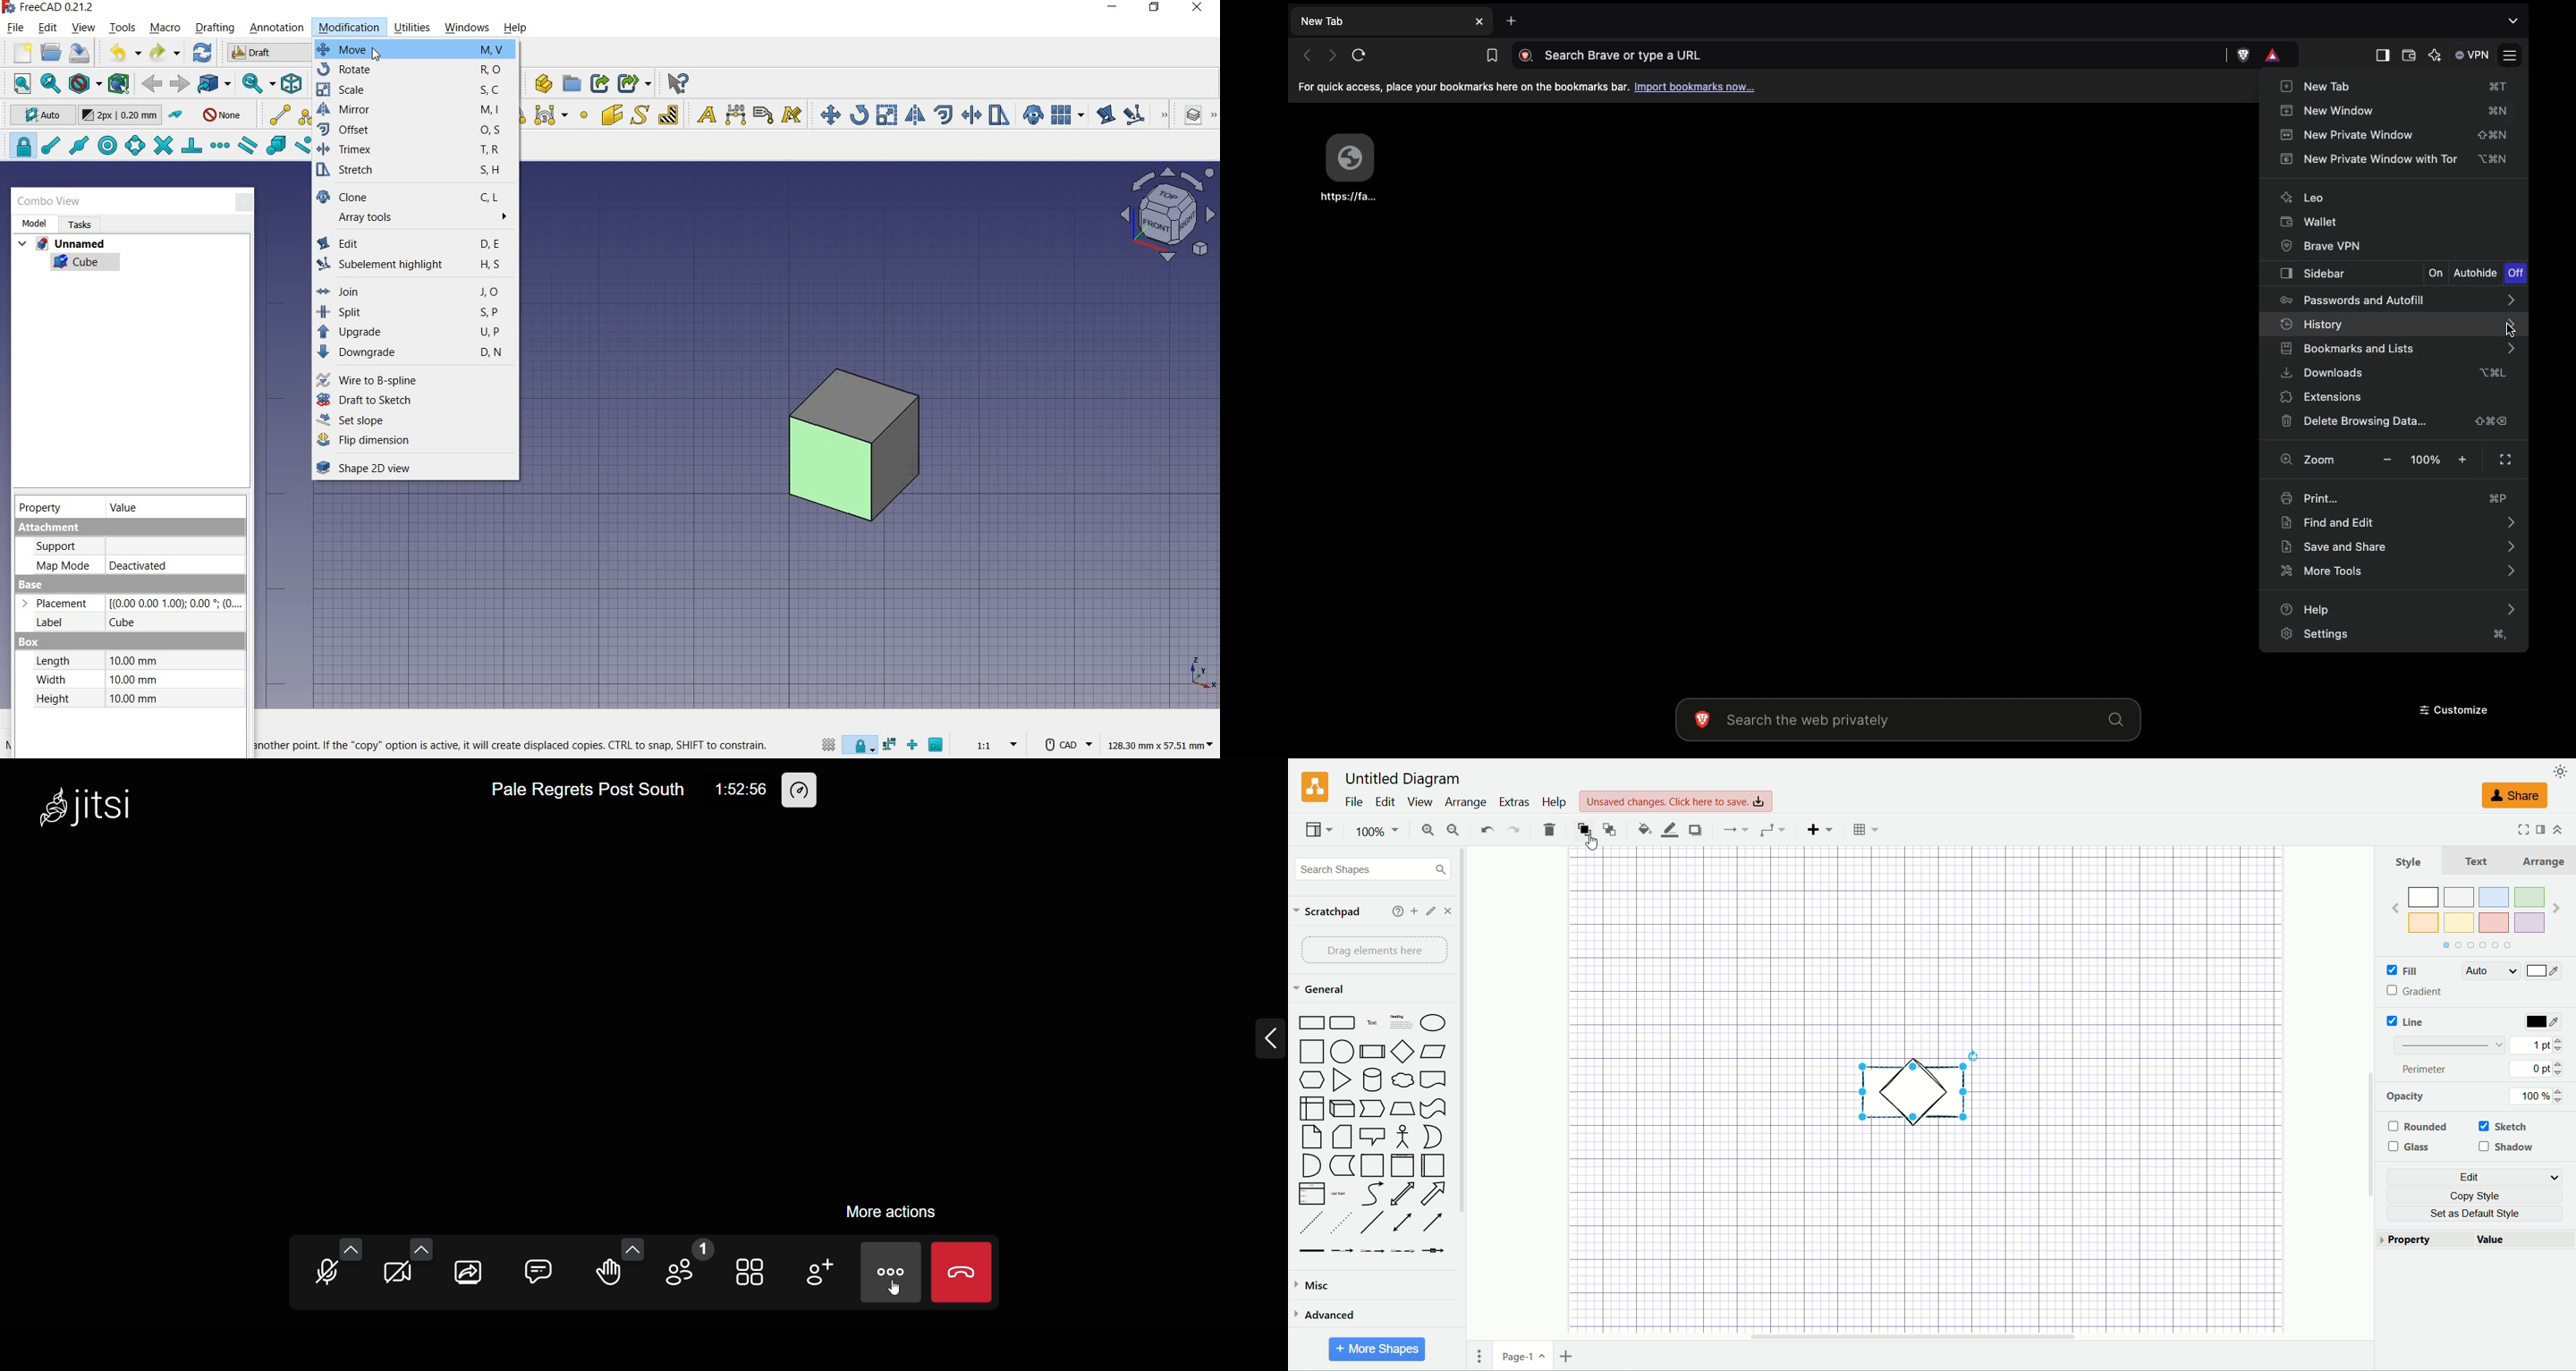 Image resolution: width=2576 pixels, height=1372 pixels. I want to click on list, so click(1311, 1193).